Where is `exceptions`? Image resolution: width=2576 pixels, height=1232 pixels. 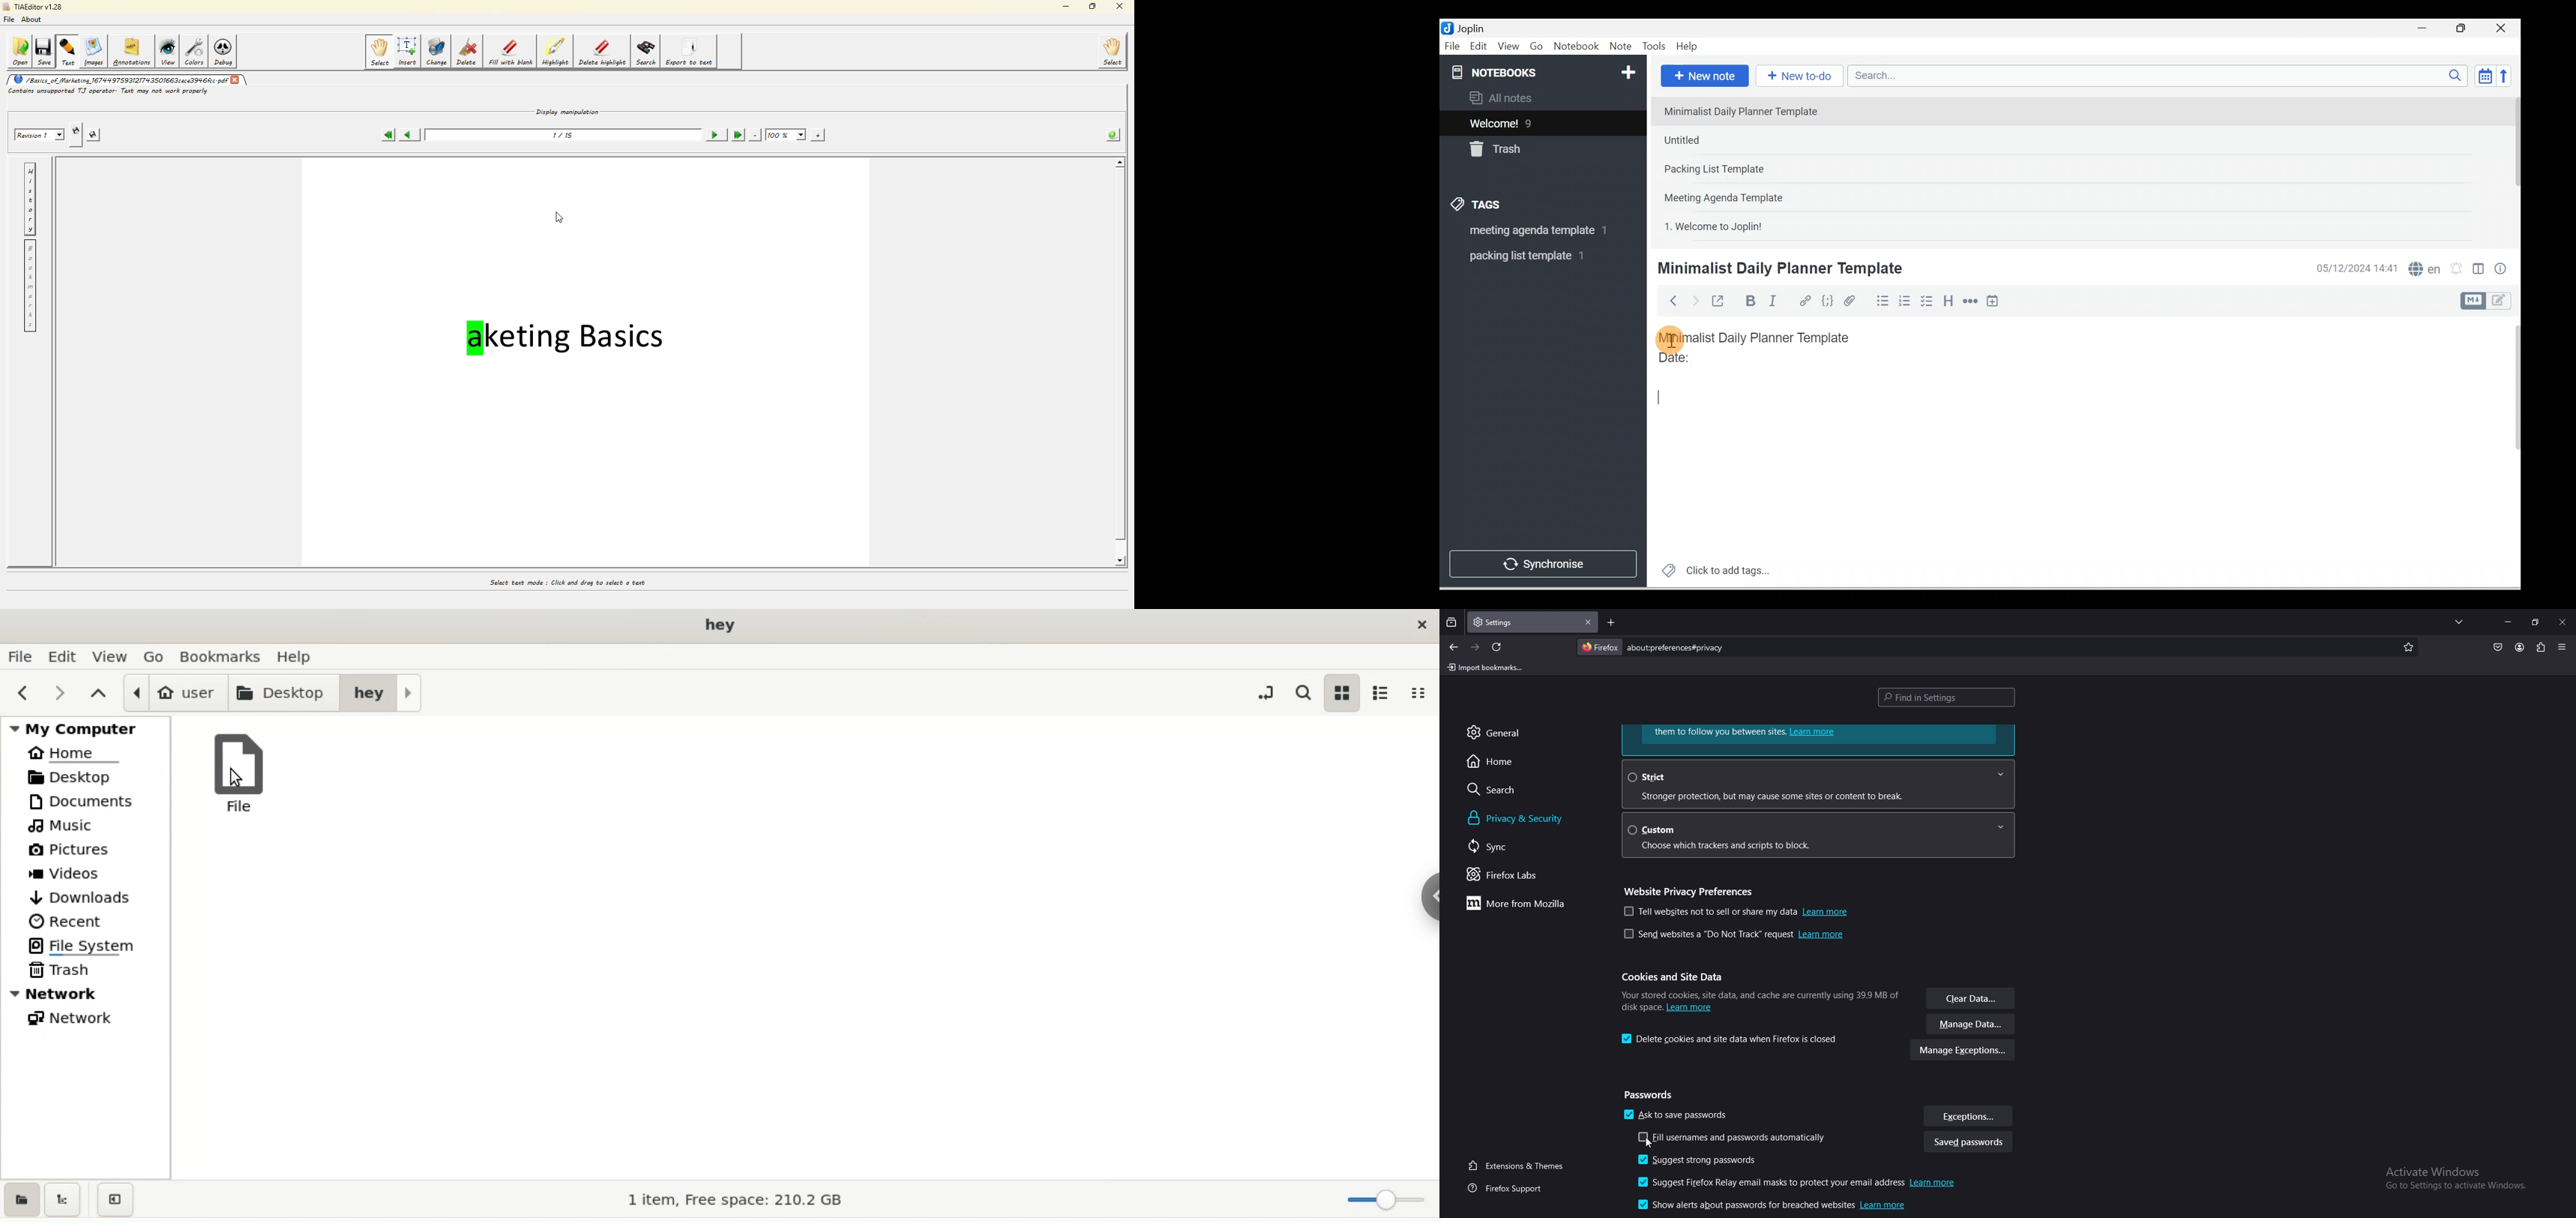
exceptions is located at coordinates (1968, 1116).